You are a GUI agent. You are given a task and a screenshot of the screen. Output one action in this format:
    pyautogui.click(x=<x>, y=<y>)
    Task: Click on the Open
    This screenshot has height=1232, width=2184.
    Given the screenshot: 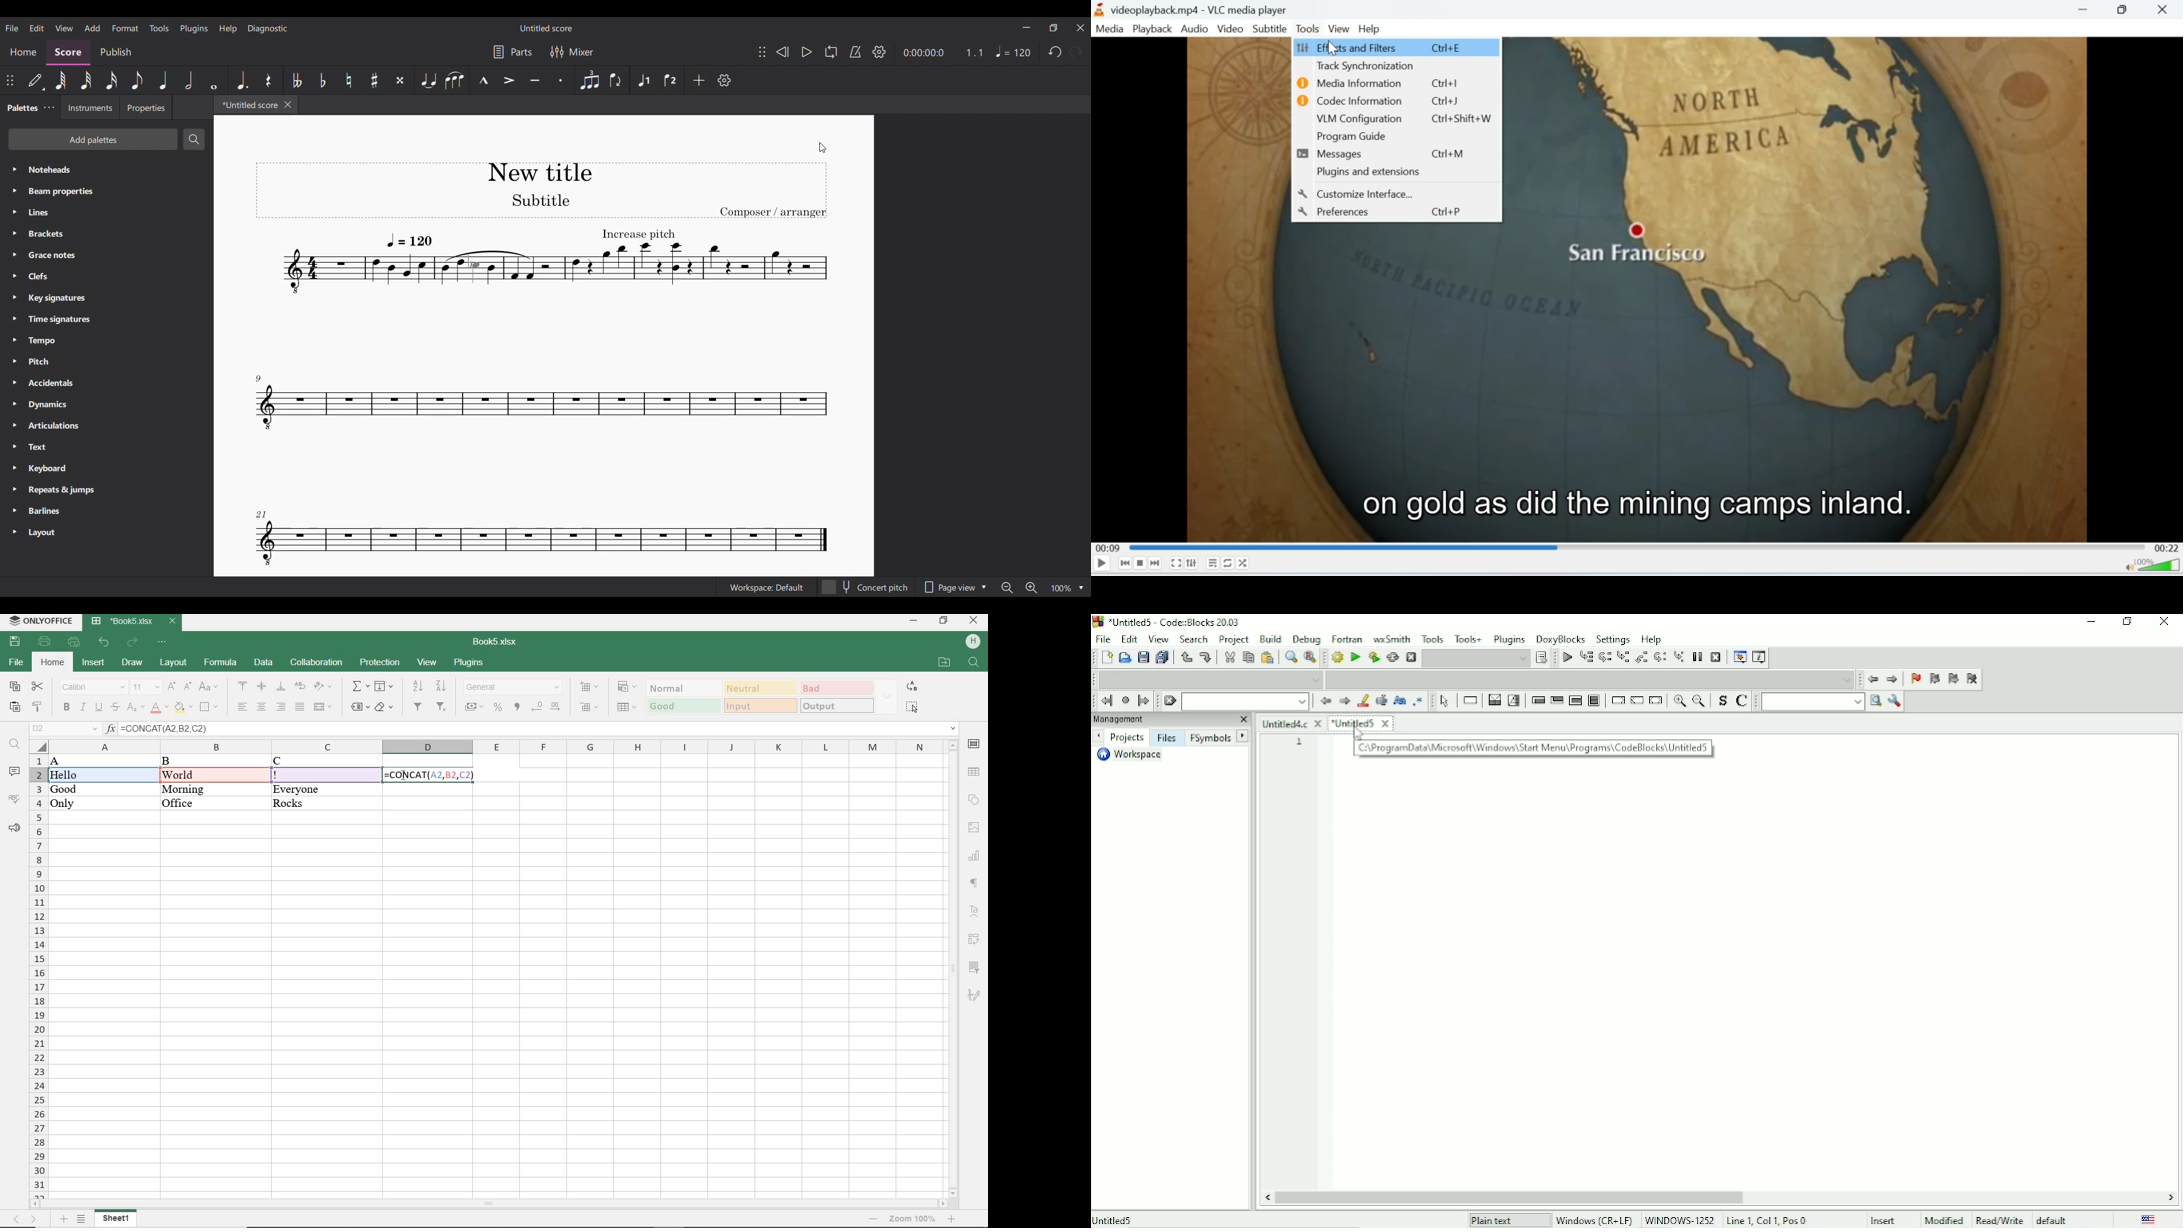 What is the action you would take?
    pyautogui.click(x=1124, y=657)
    